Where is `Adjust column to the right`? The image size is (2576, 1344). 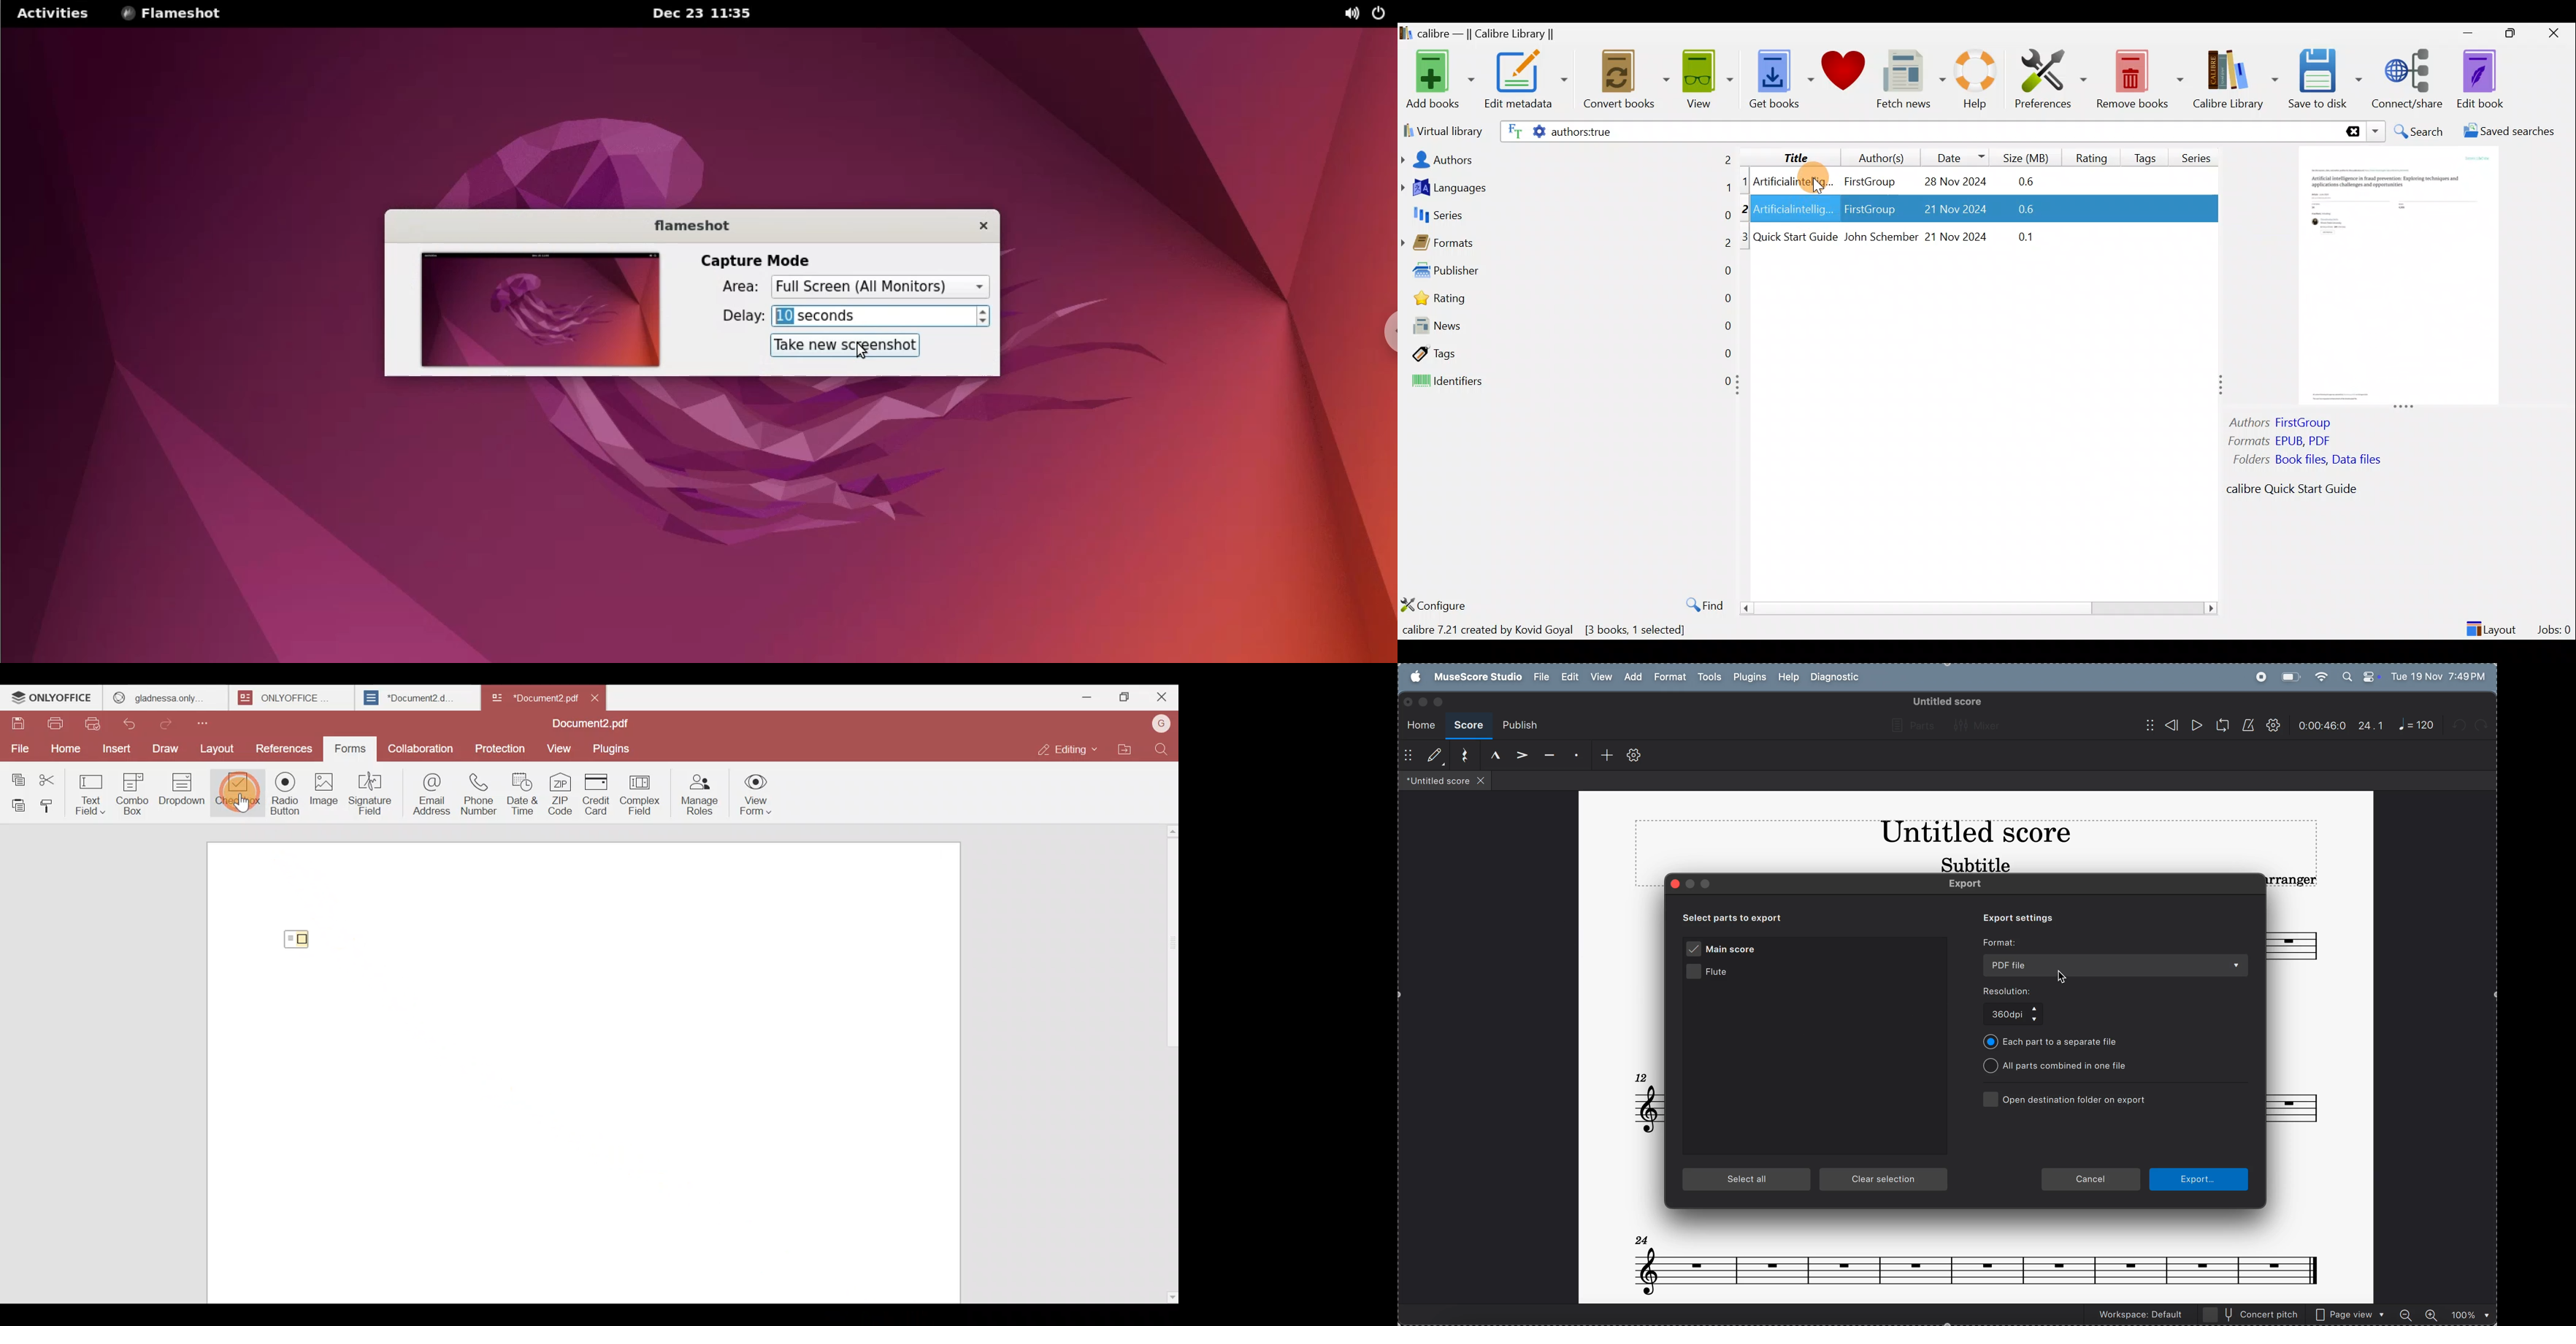 Adjust column to the right is located at coordinates (2222, 386).